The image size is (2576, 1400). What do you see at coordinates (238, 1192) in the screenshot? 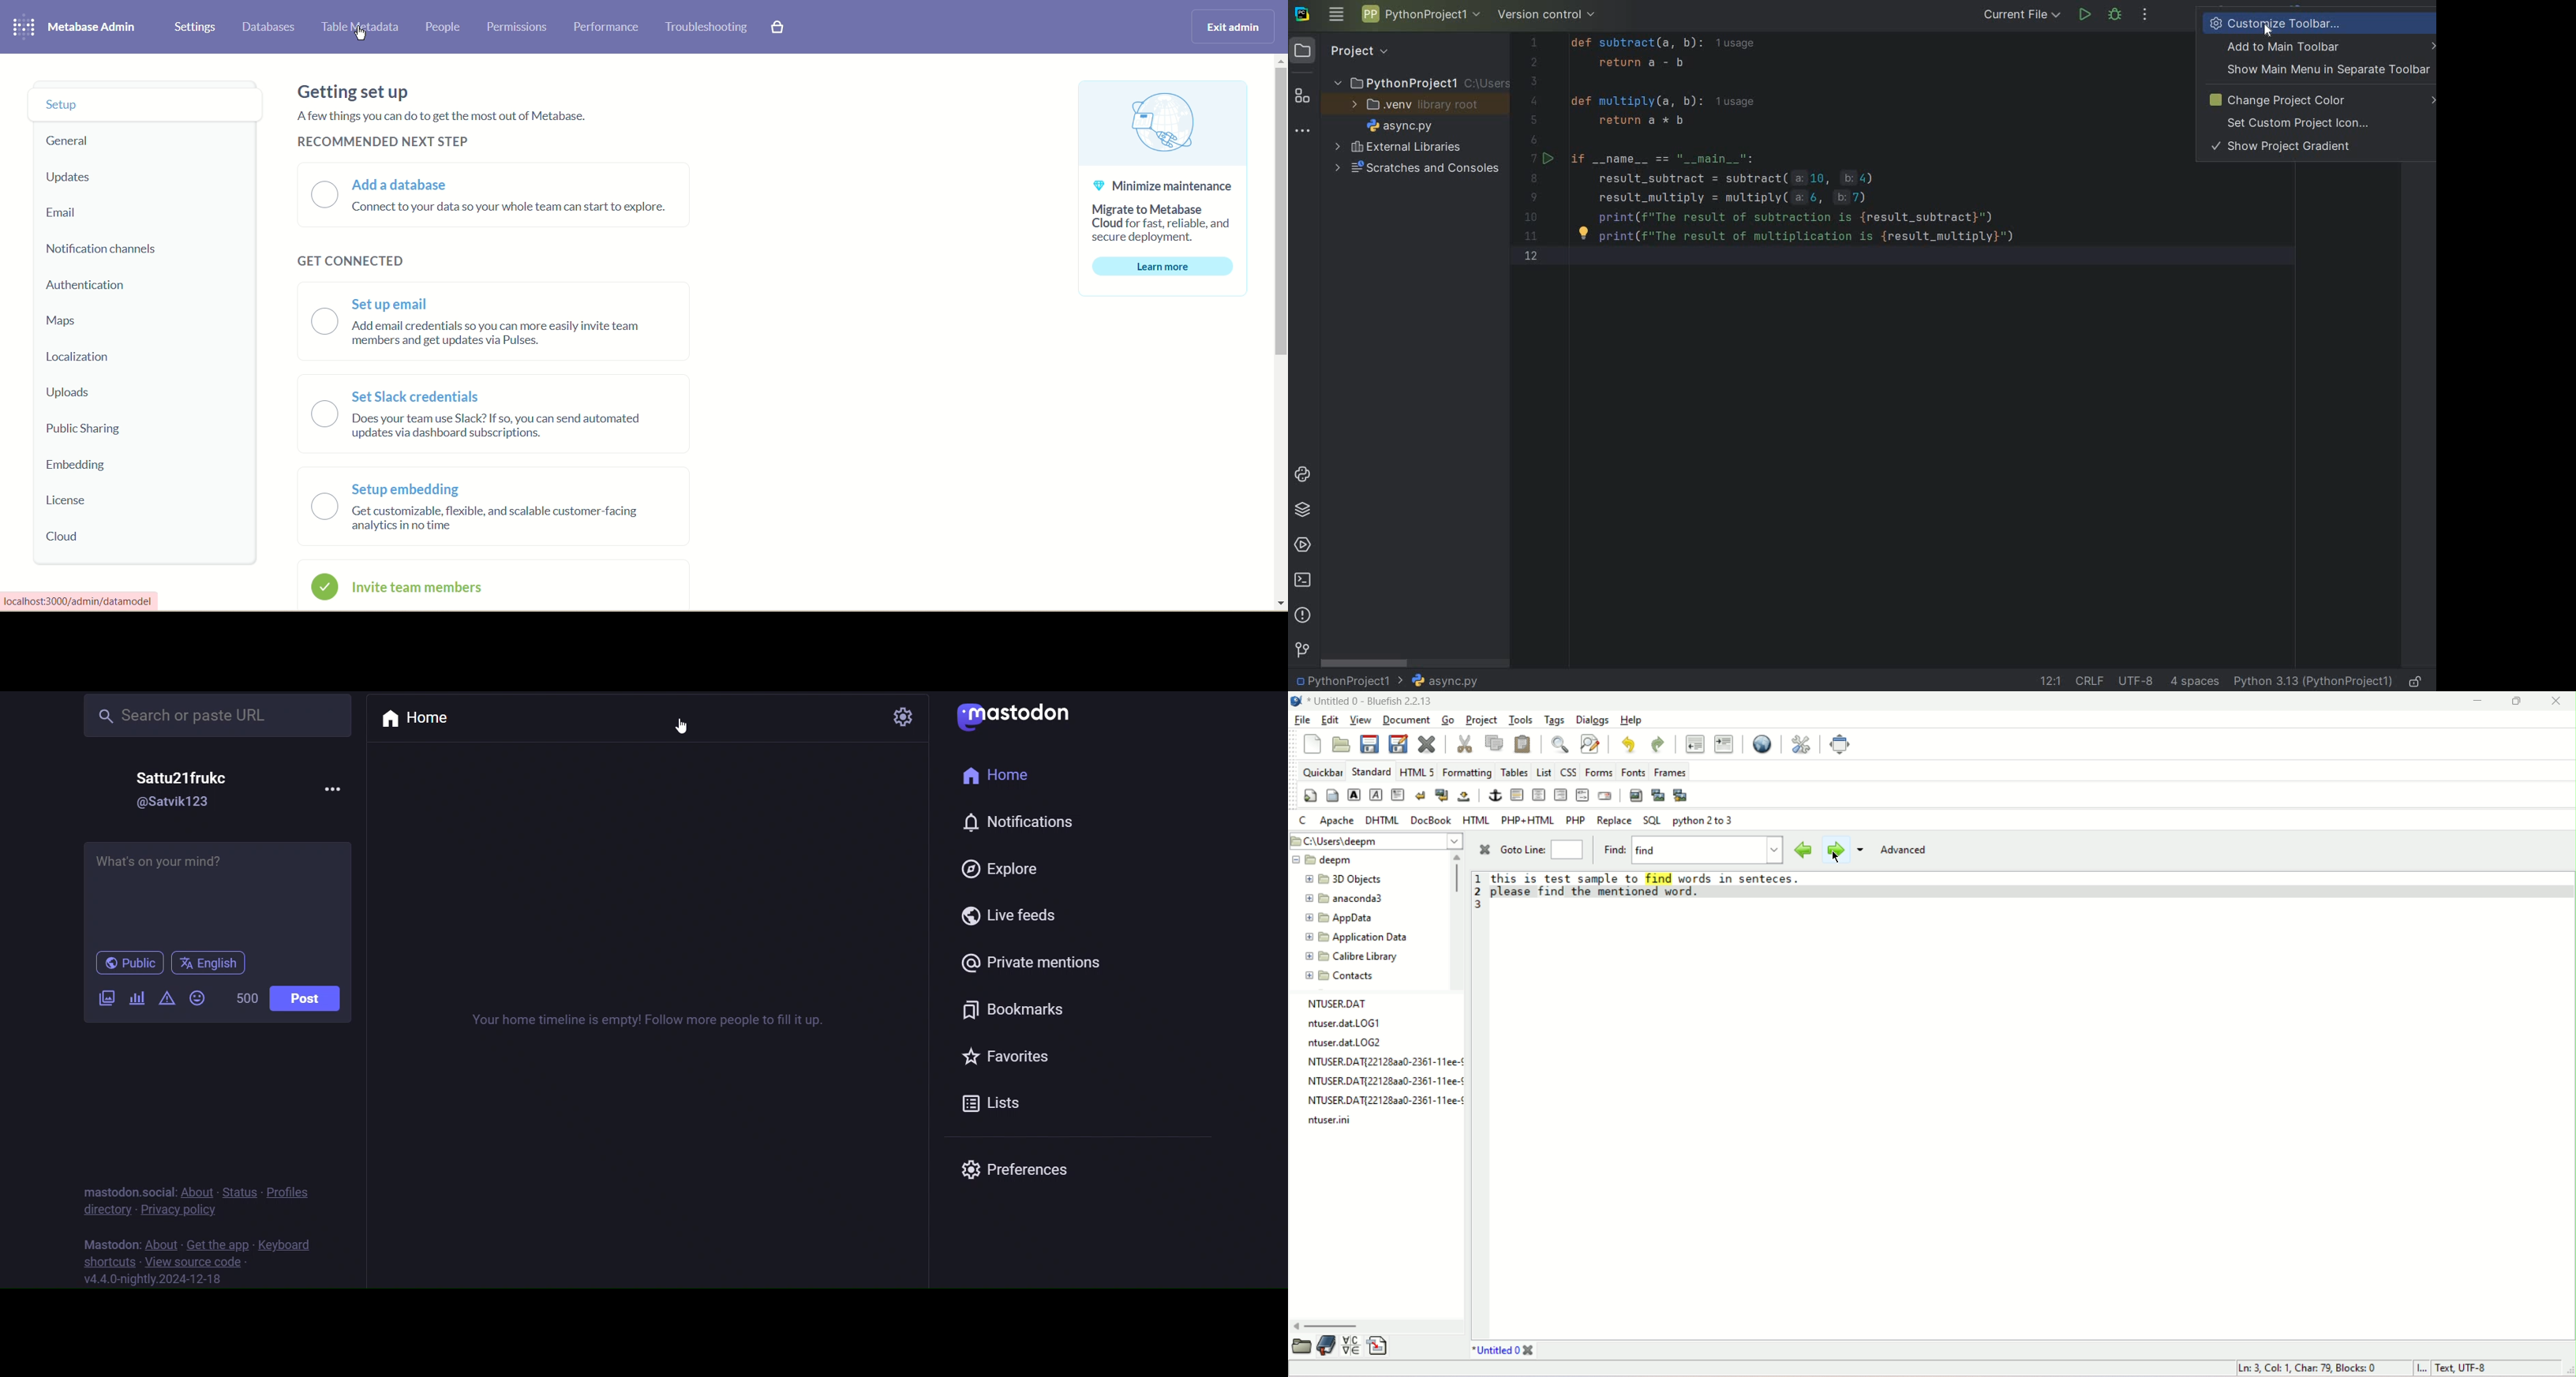
I see `status` at bounding box center [238, 1192].